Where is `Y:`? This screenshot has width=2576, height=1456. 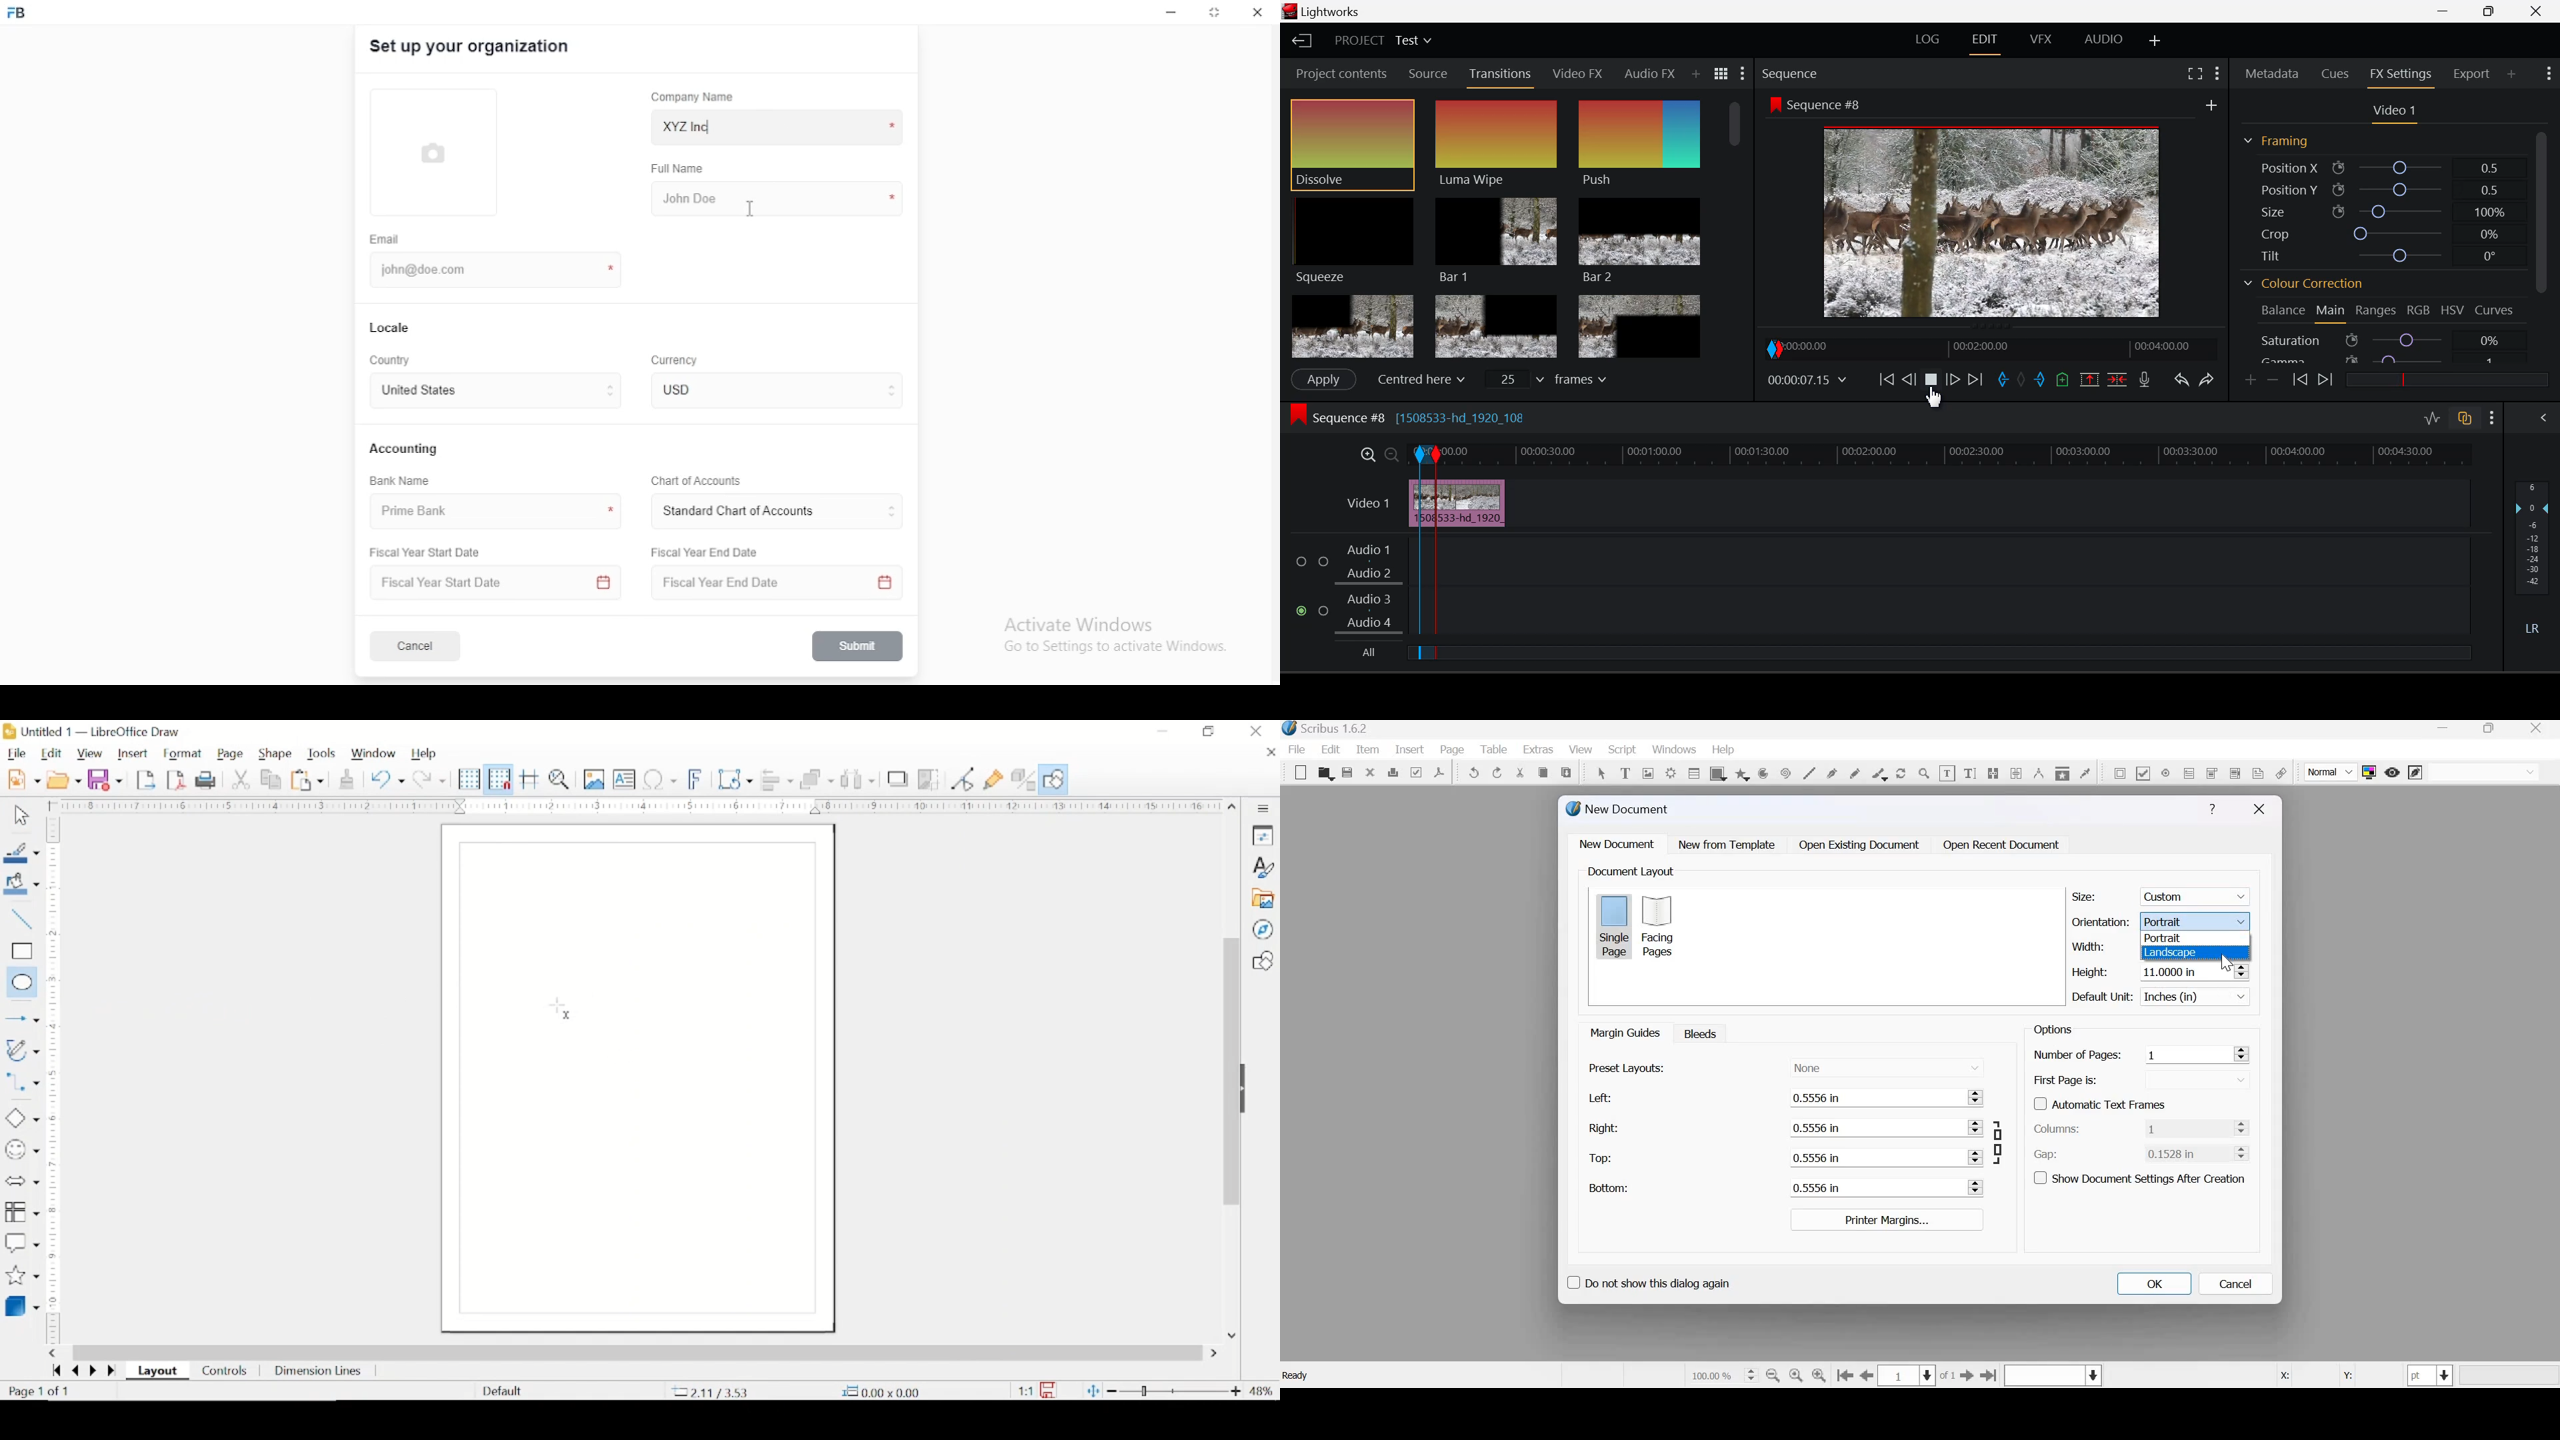 Y: is located at coordinates (2345, 1376).